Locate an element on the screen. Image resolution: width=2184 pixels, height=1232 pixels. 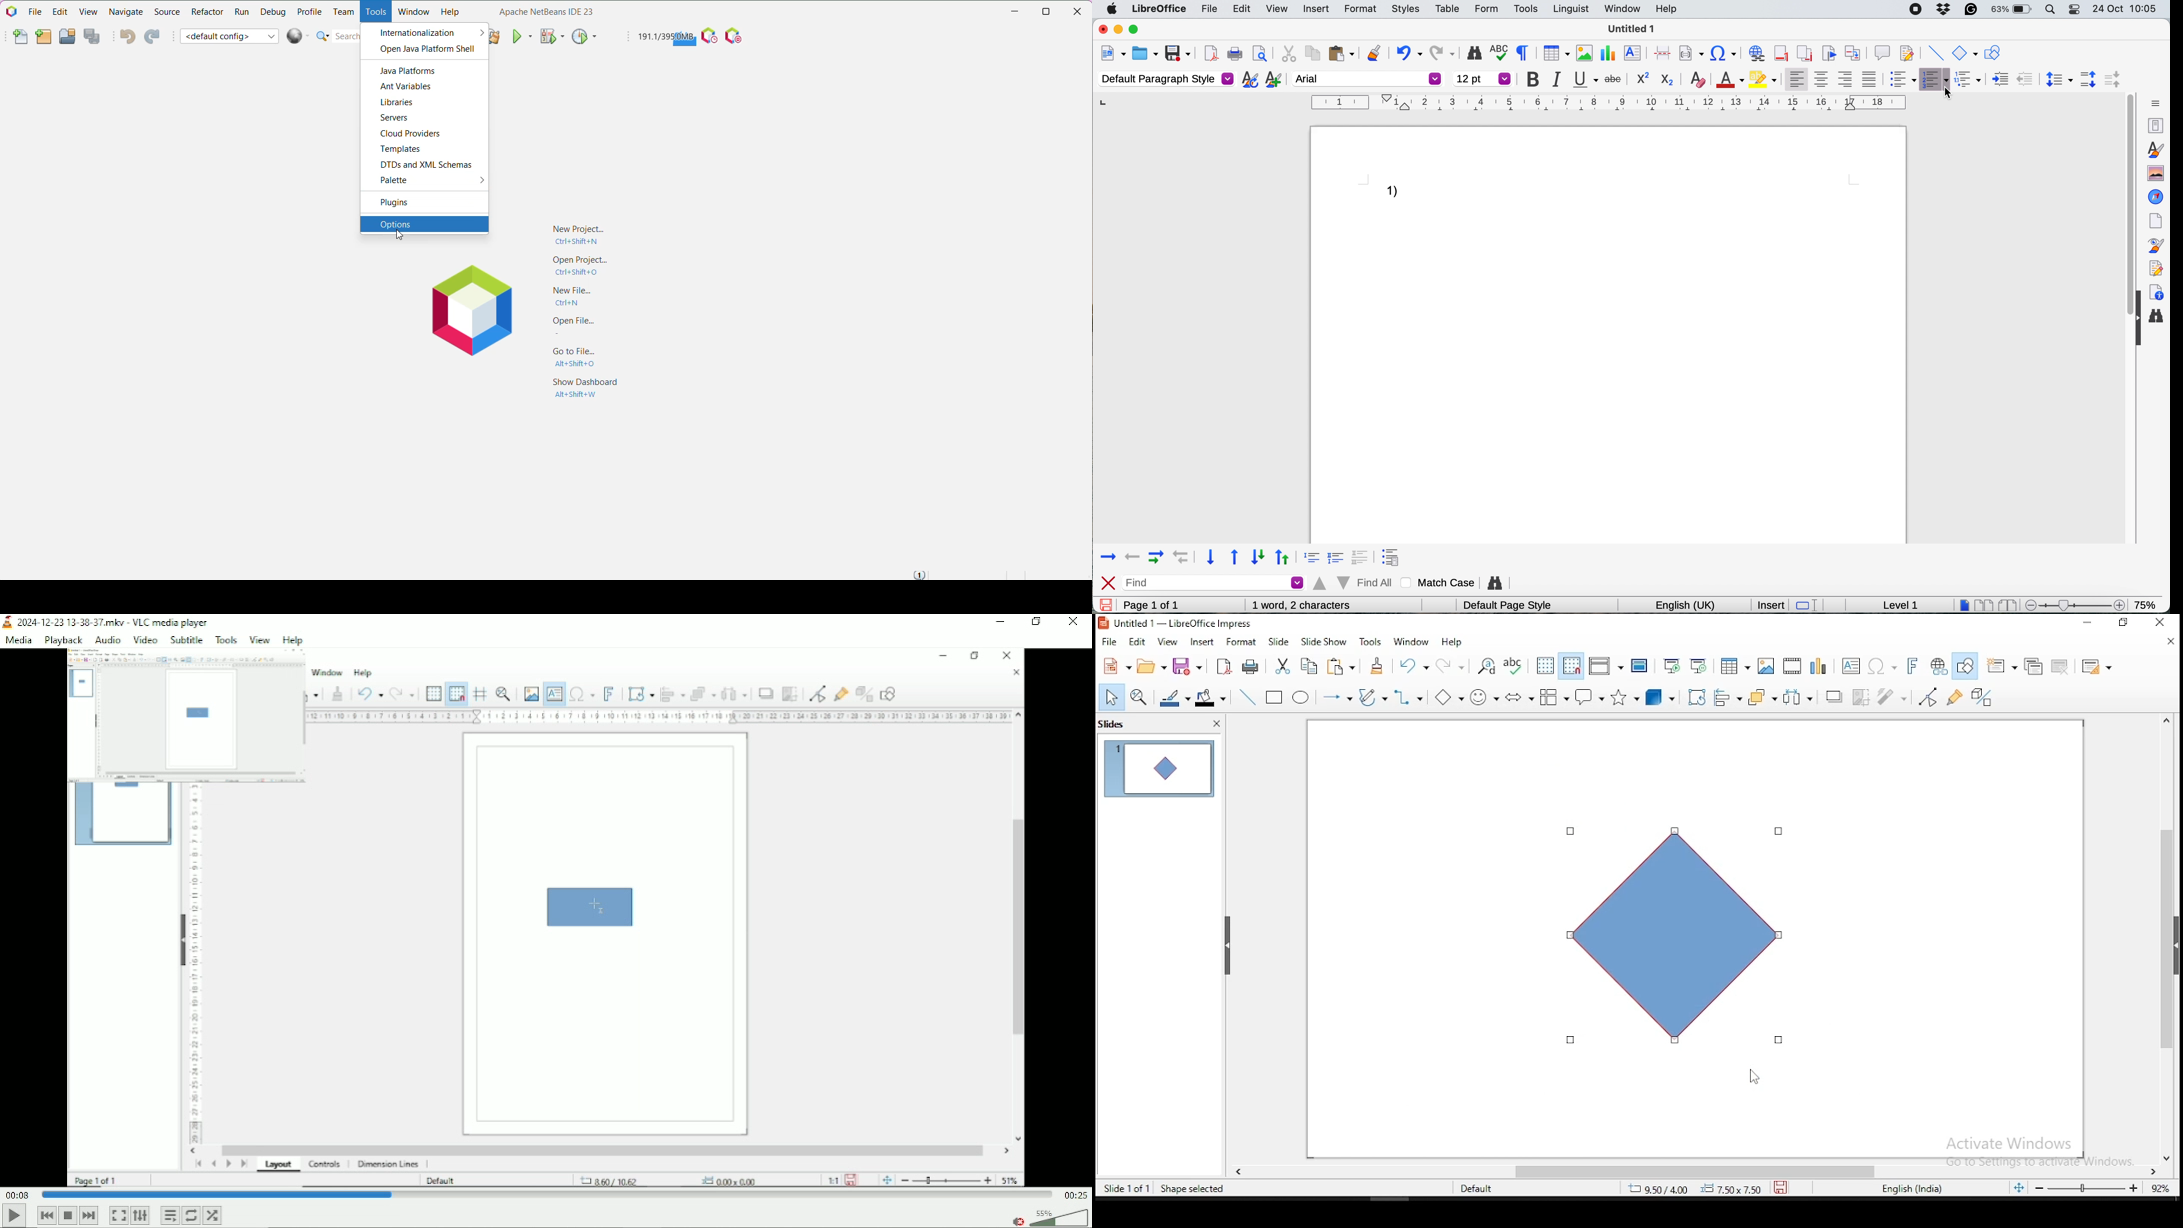
default paragraph style is located at coordinates (1166, 79).